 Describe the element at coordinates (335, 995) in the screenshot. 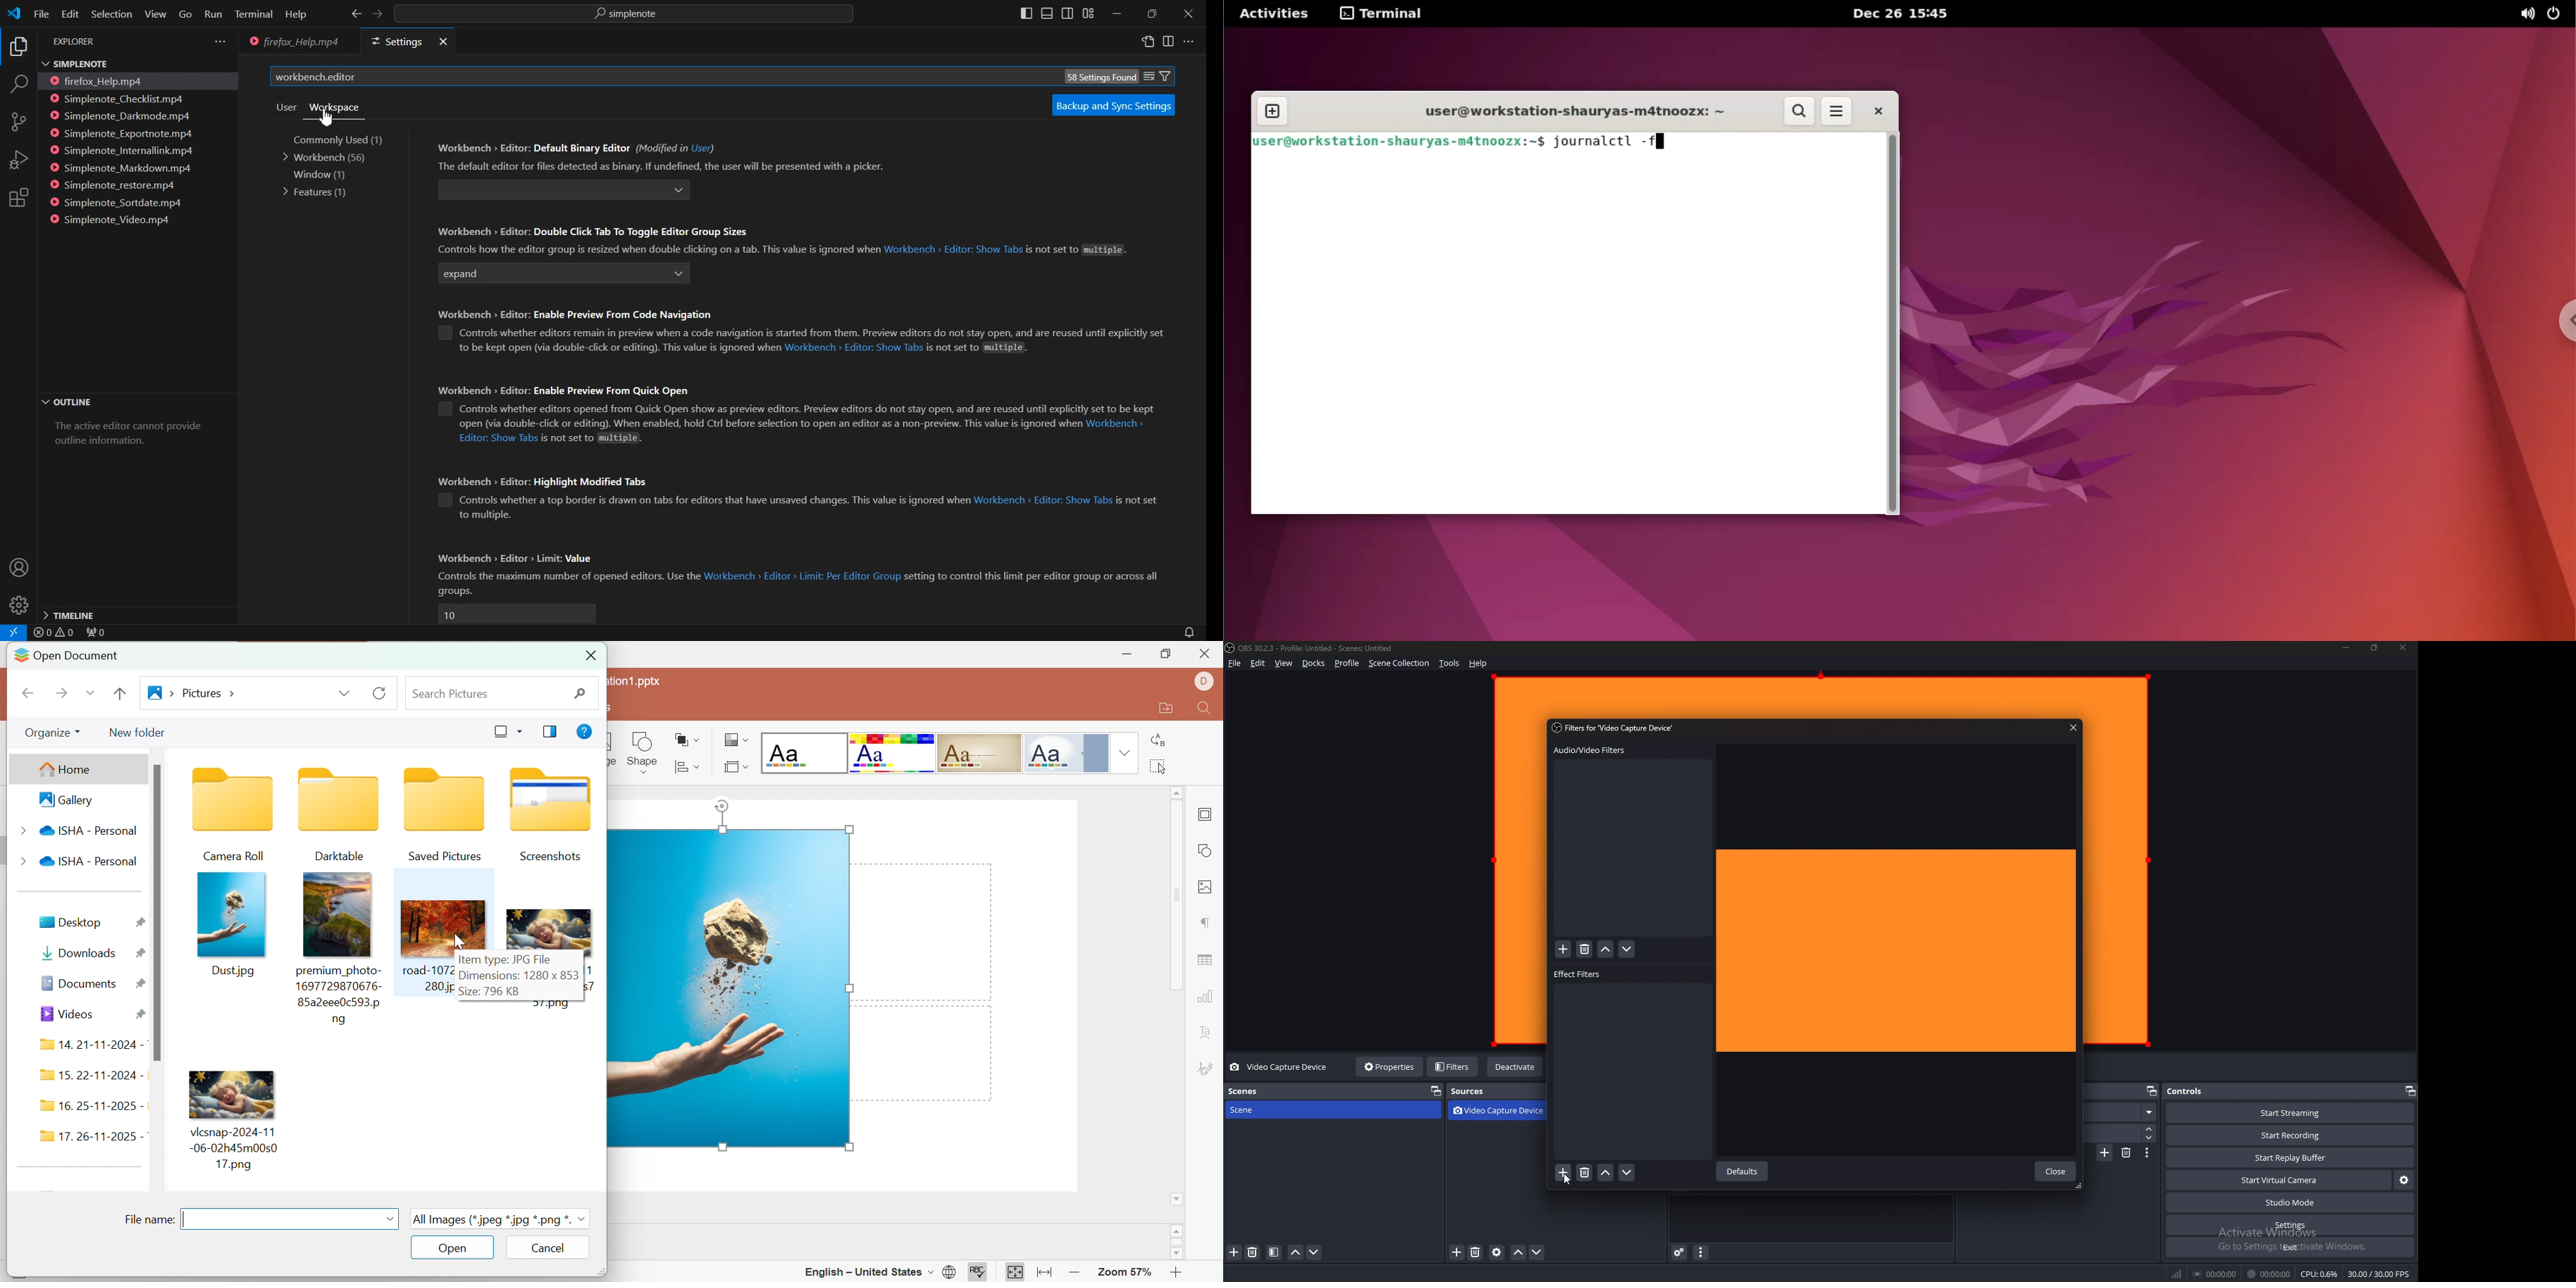

I see `photo name` at that location.